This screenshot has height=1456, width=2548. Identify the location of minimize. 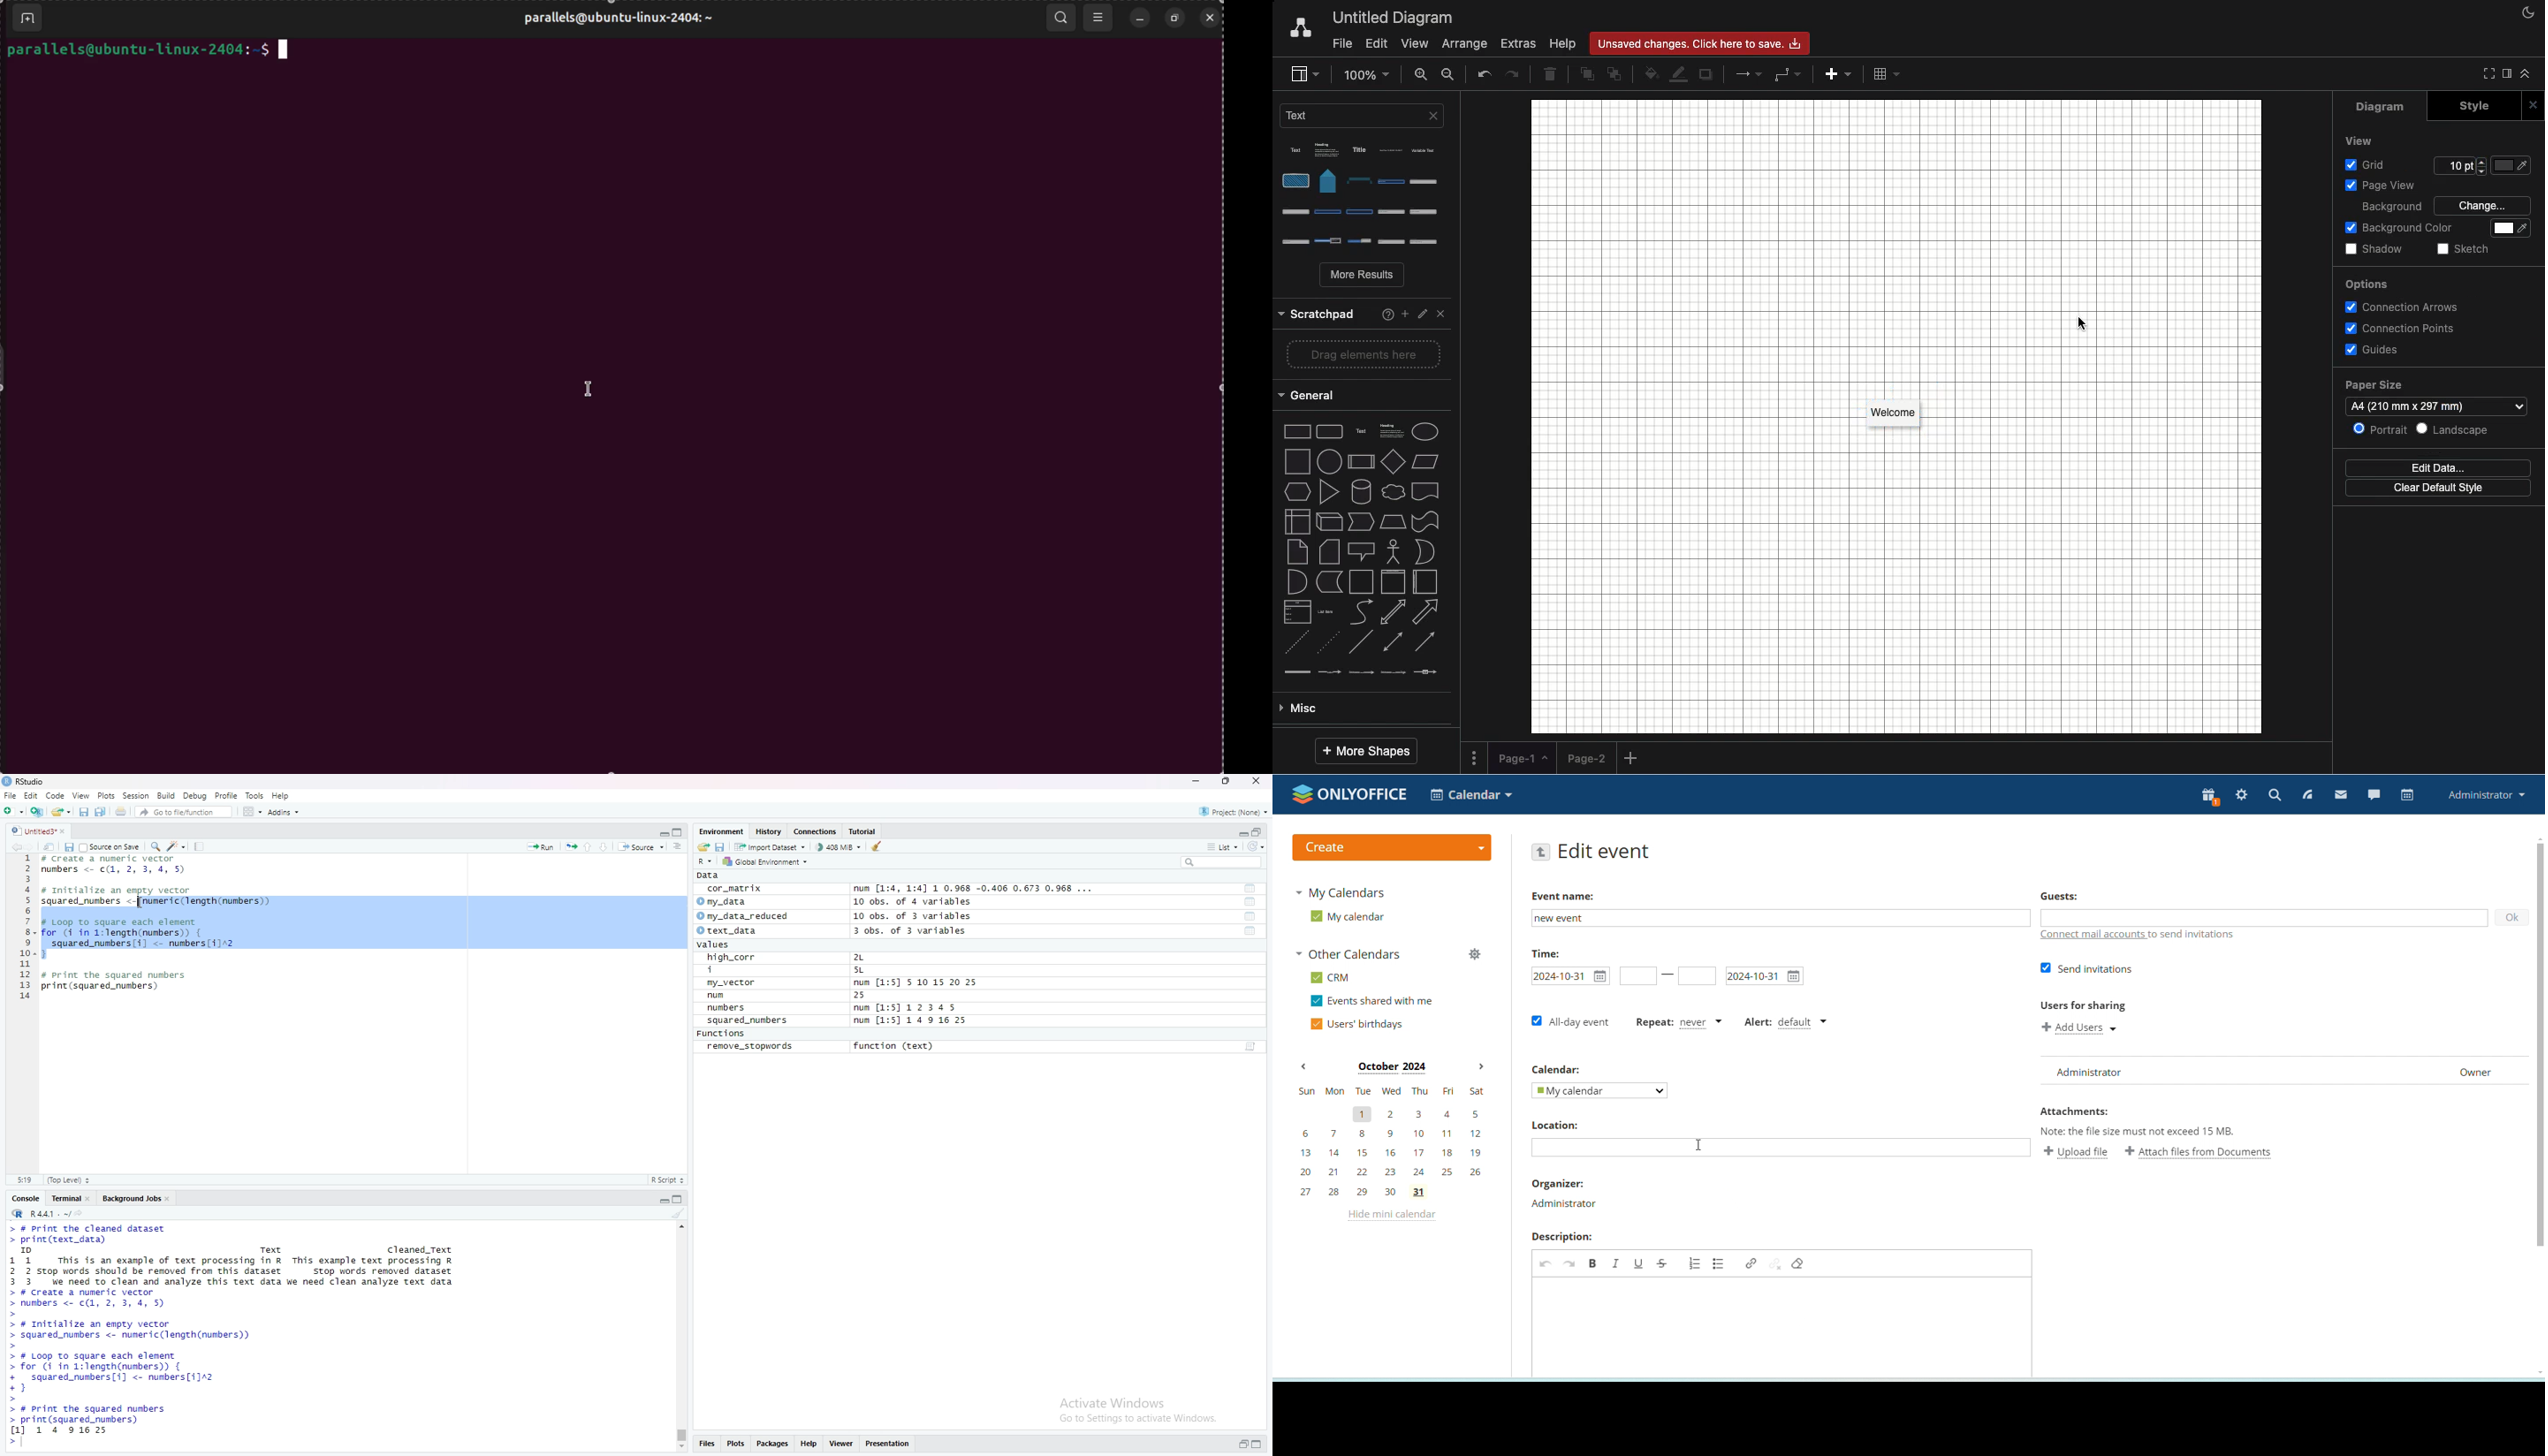
(663, 831).